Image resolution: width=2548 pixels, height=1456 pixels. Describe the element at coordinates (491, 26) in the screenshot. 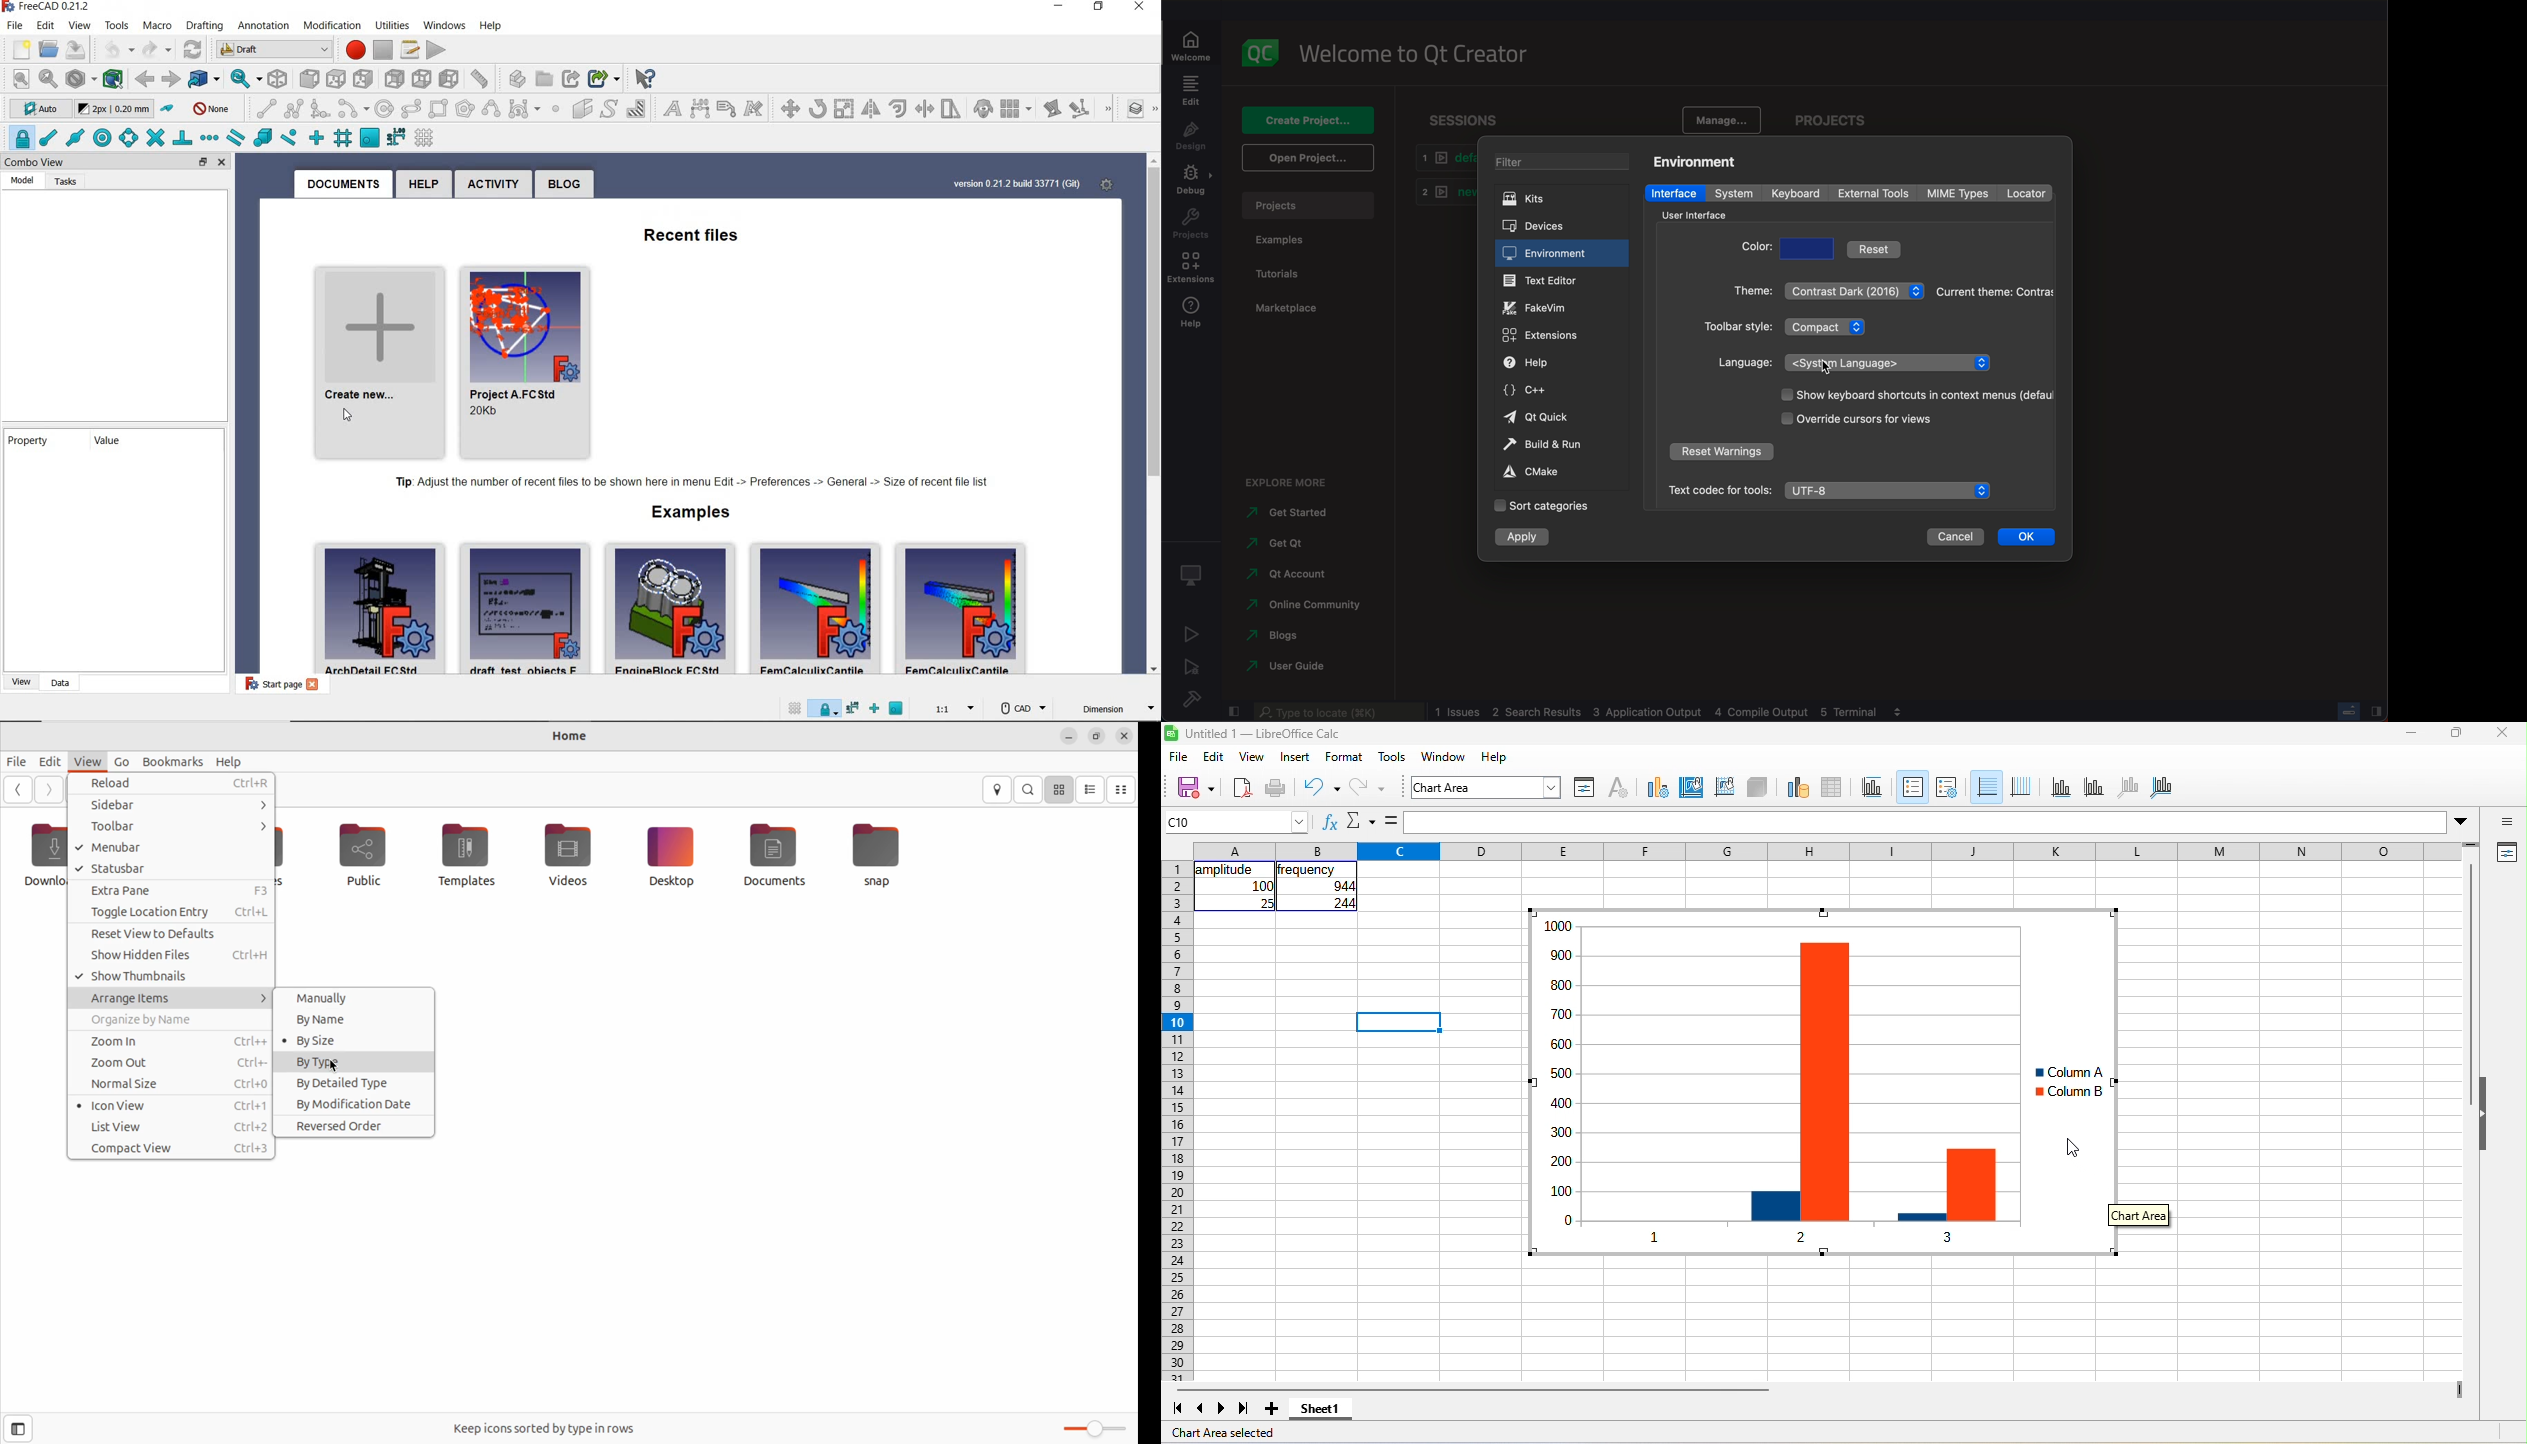

I see `Help` at that location.